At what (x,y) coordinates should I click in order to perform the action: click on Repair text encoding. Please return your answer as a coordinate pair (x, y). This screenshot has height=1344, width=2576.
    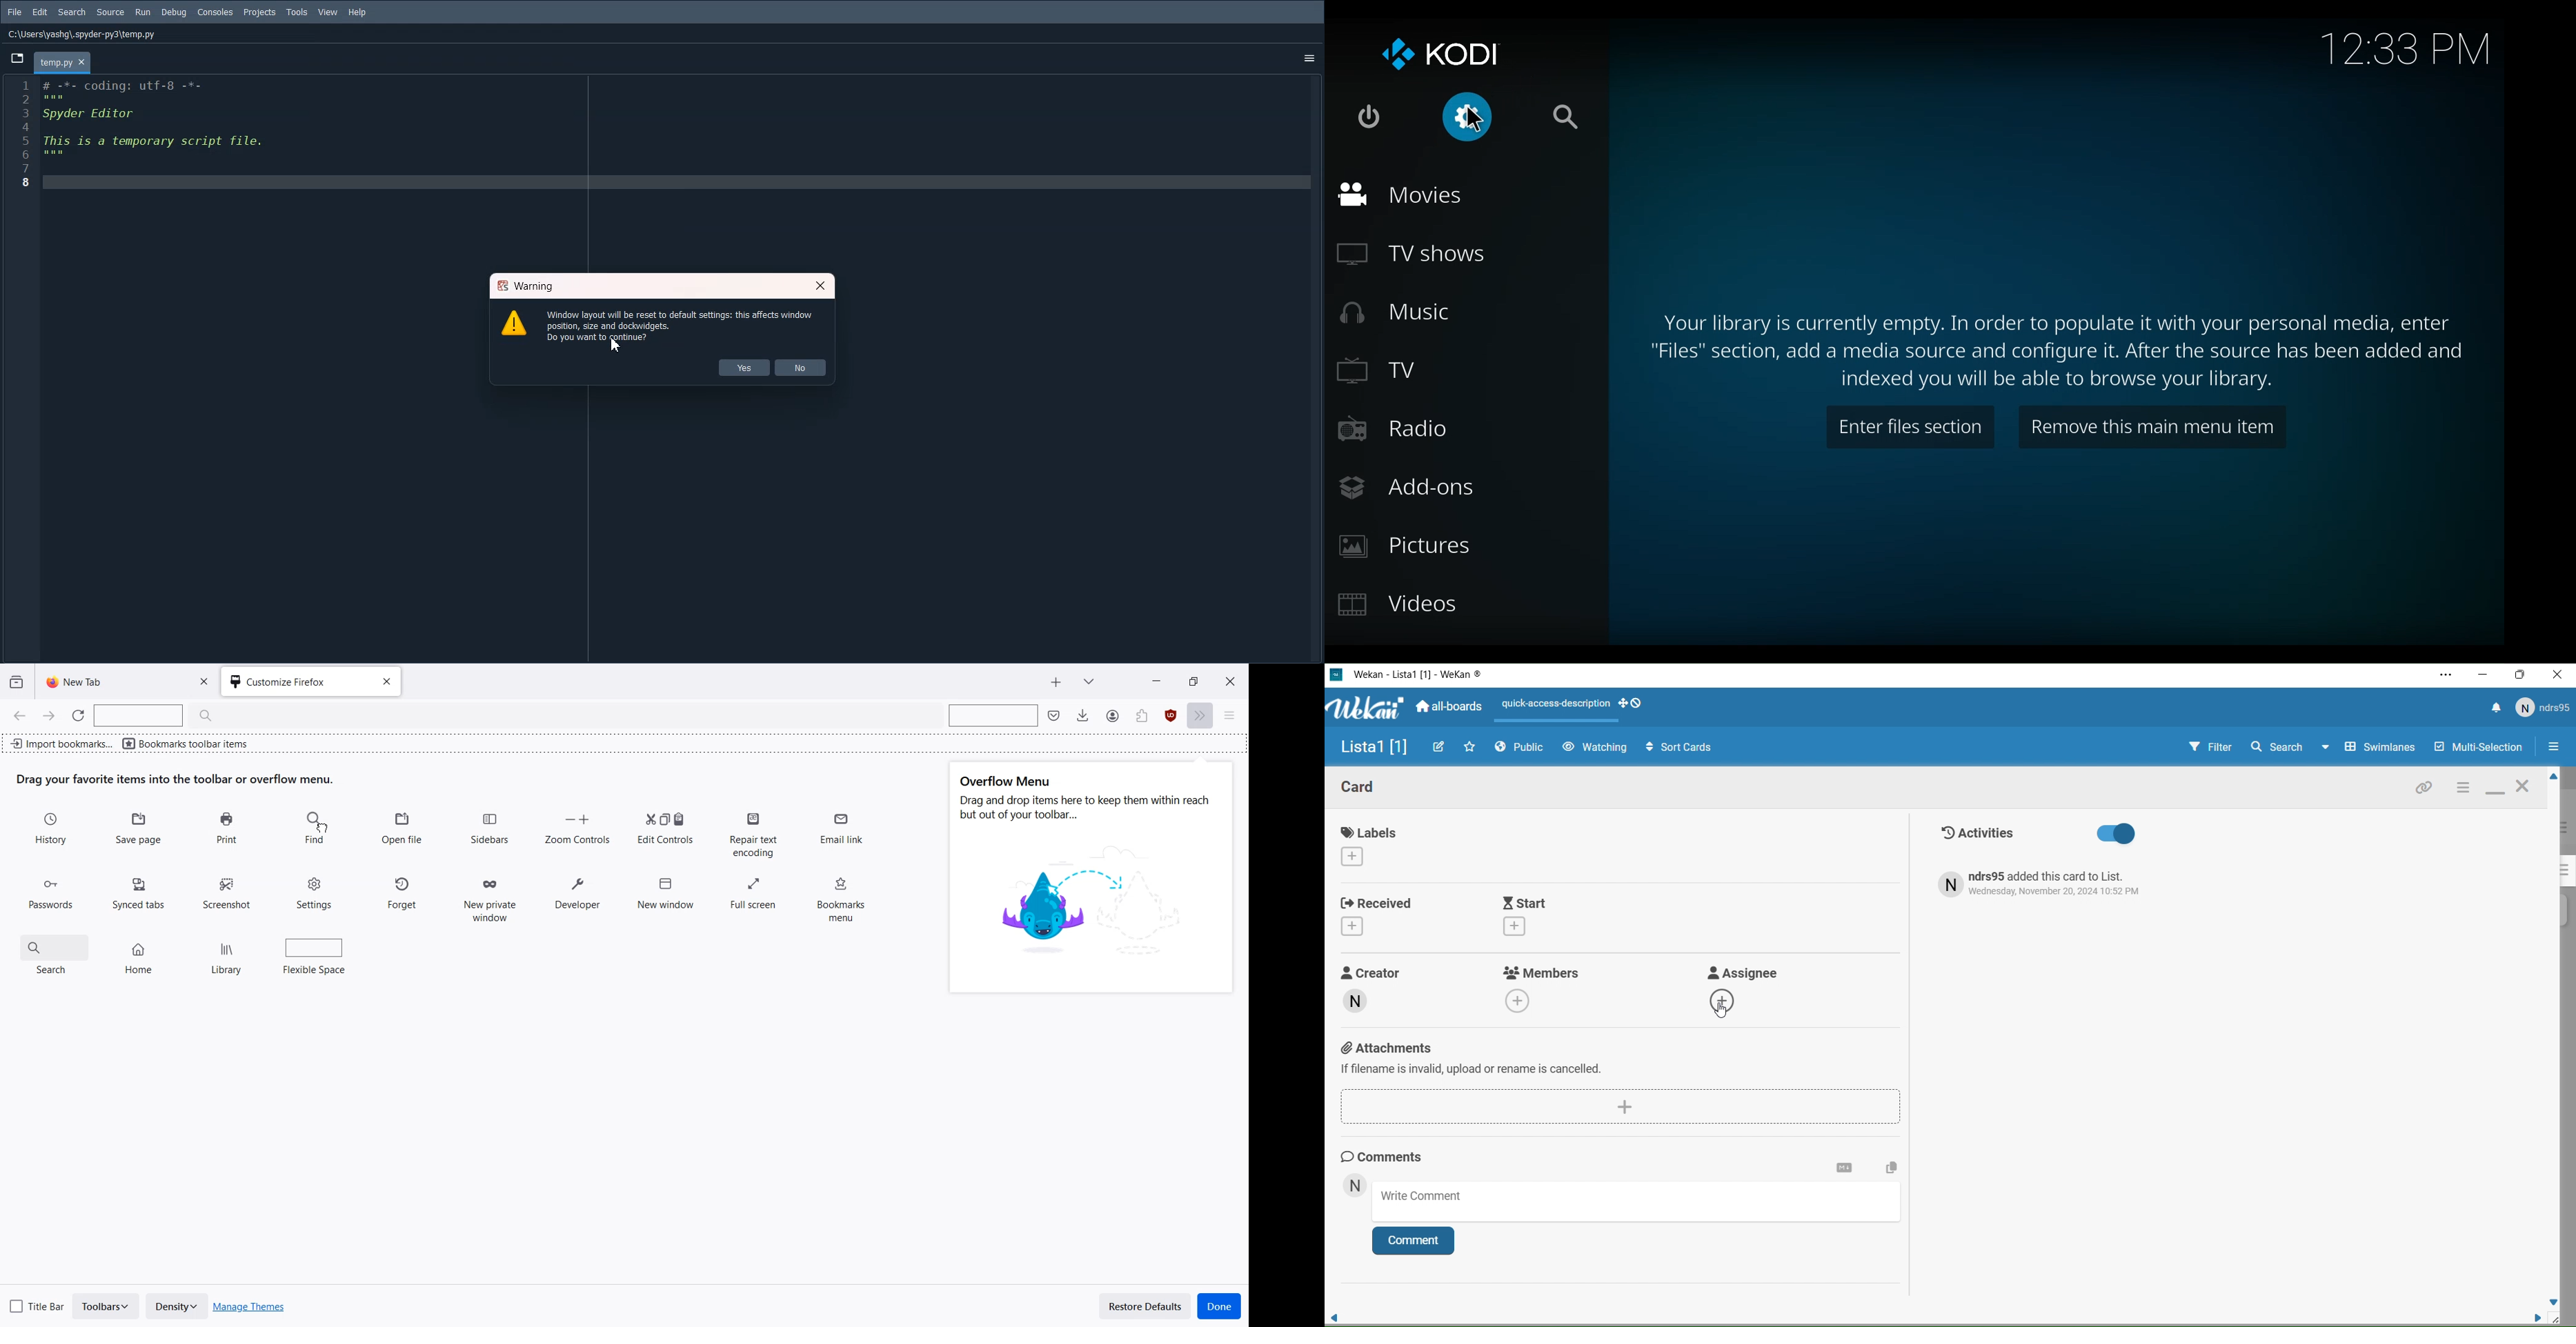
    Looking at the image, I should click on (756, 833).